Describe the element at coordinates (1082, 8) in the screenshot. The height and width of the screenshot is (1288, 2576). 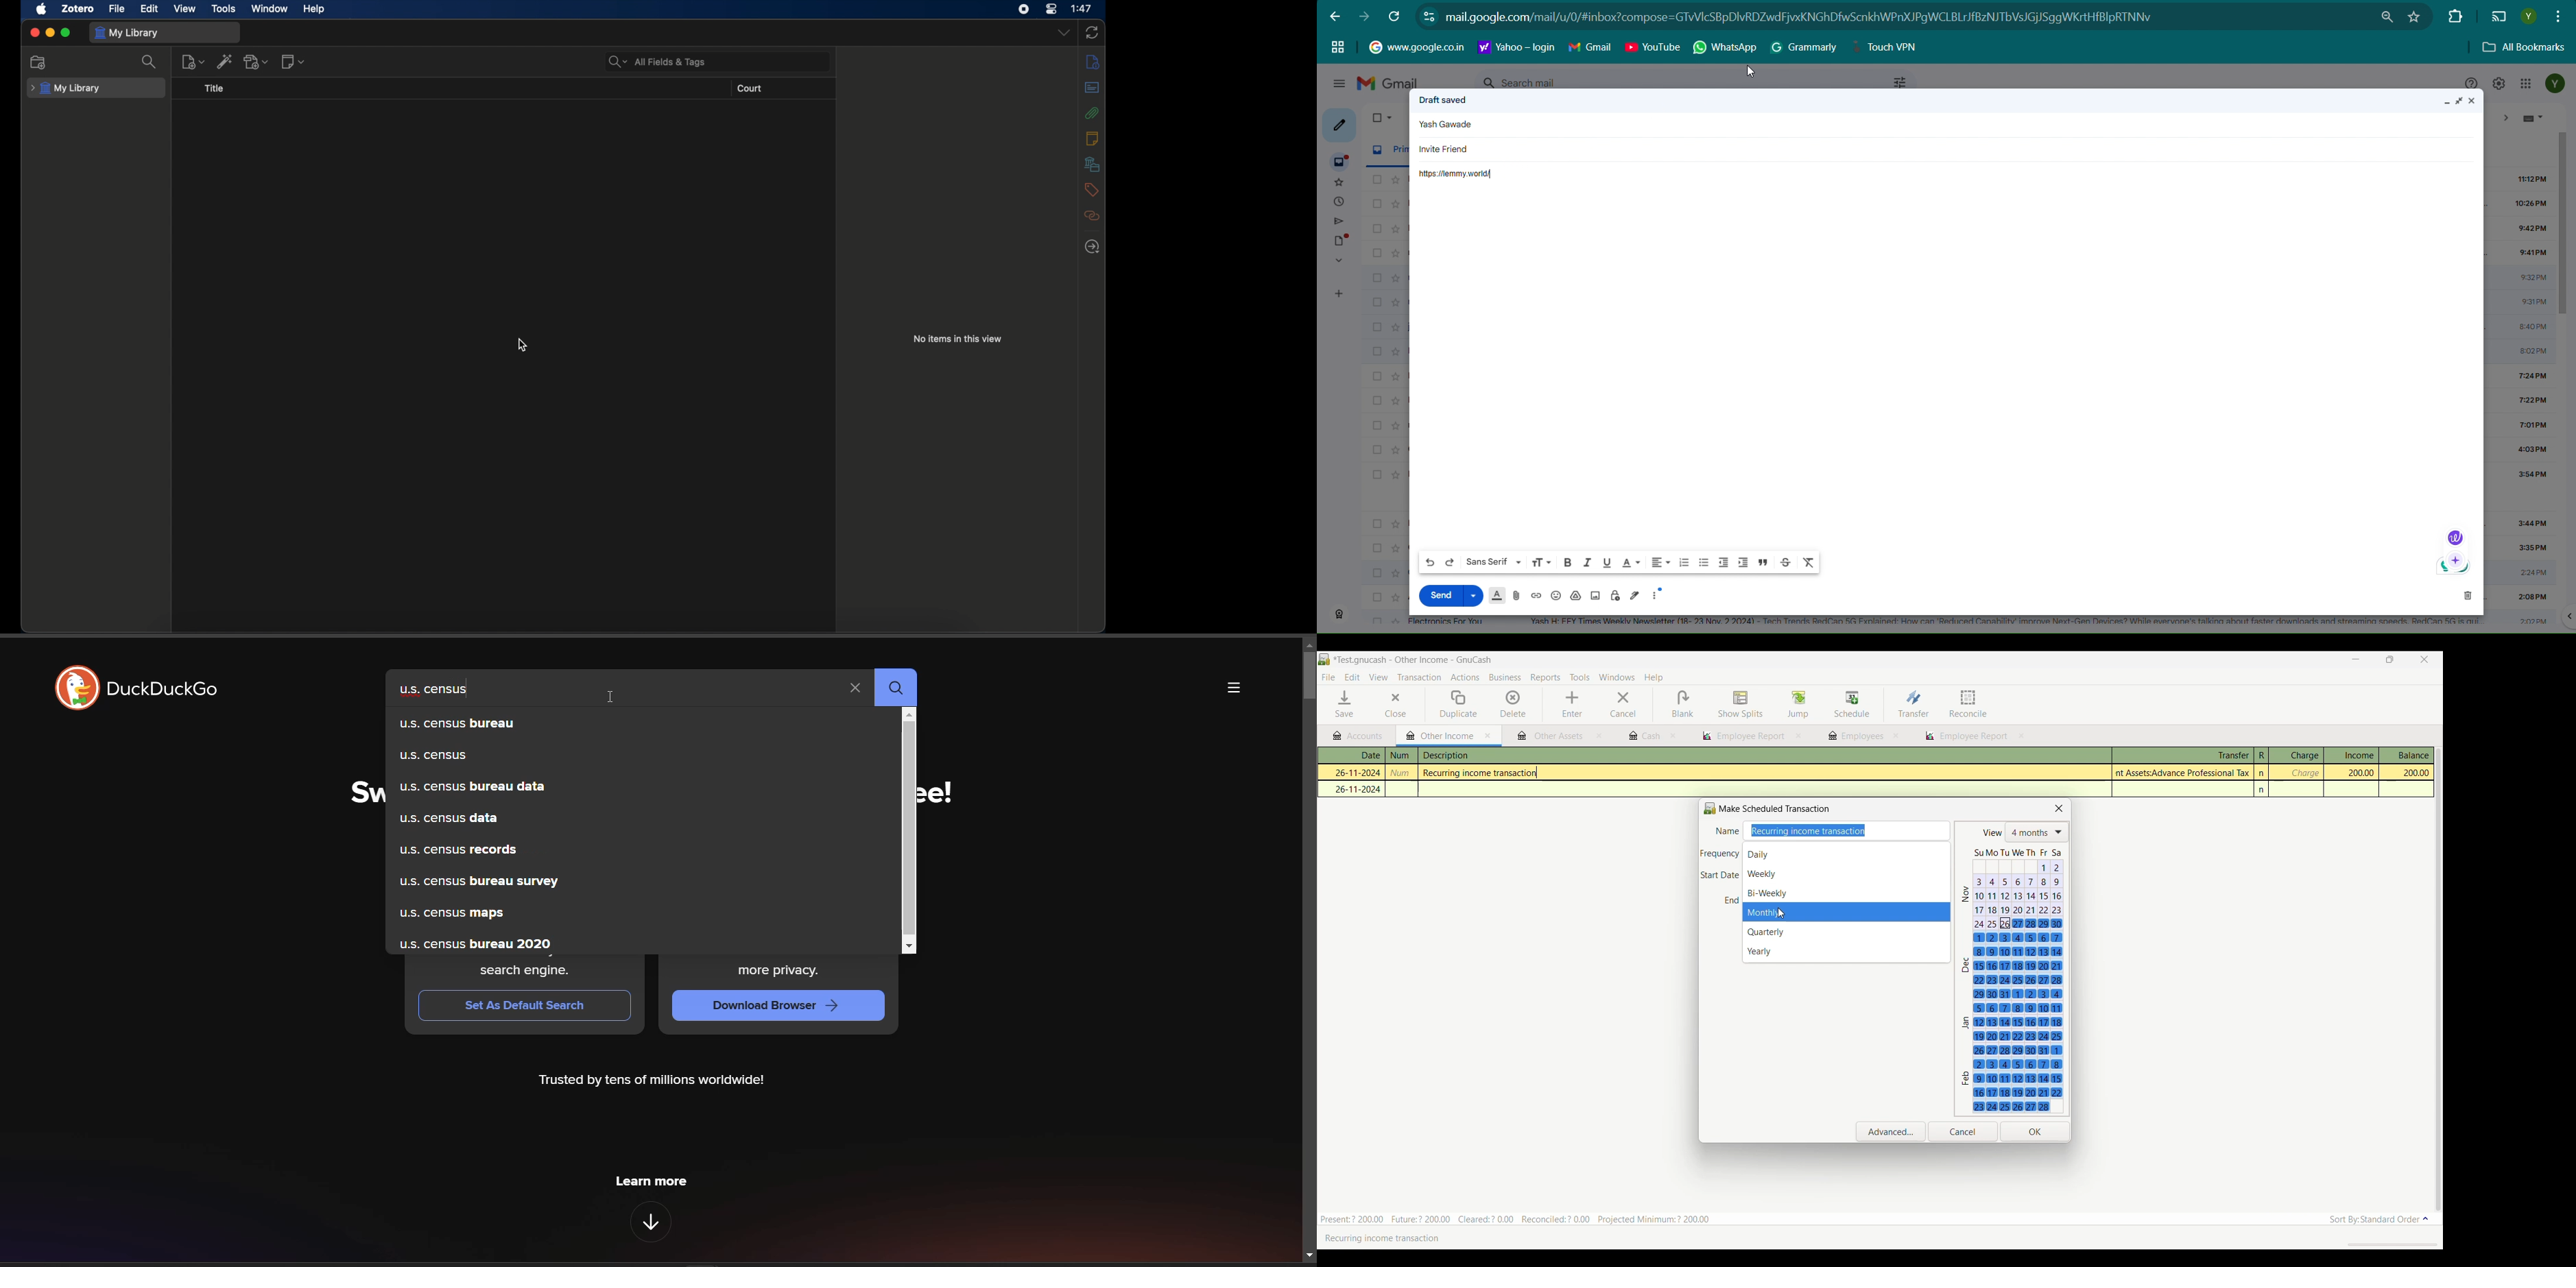
I see `time (1:47)` at that location.